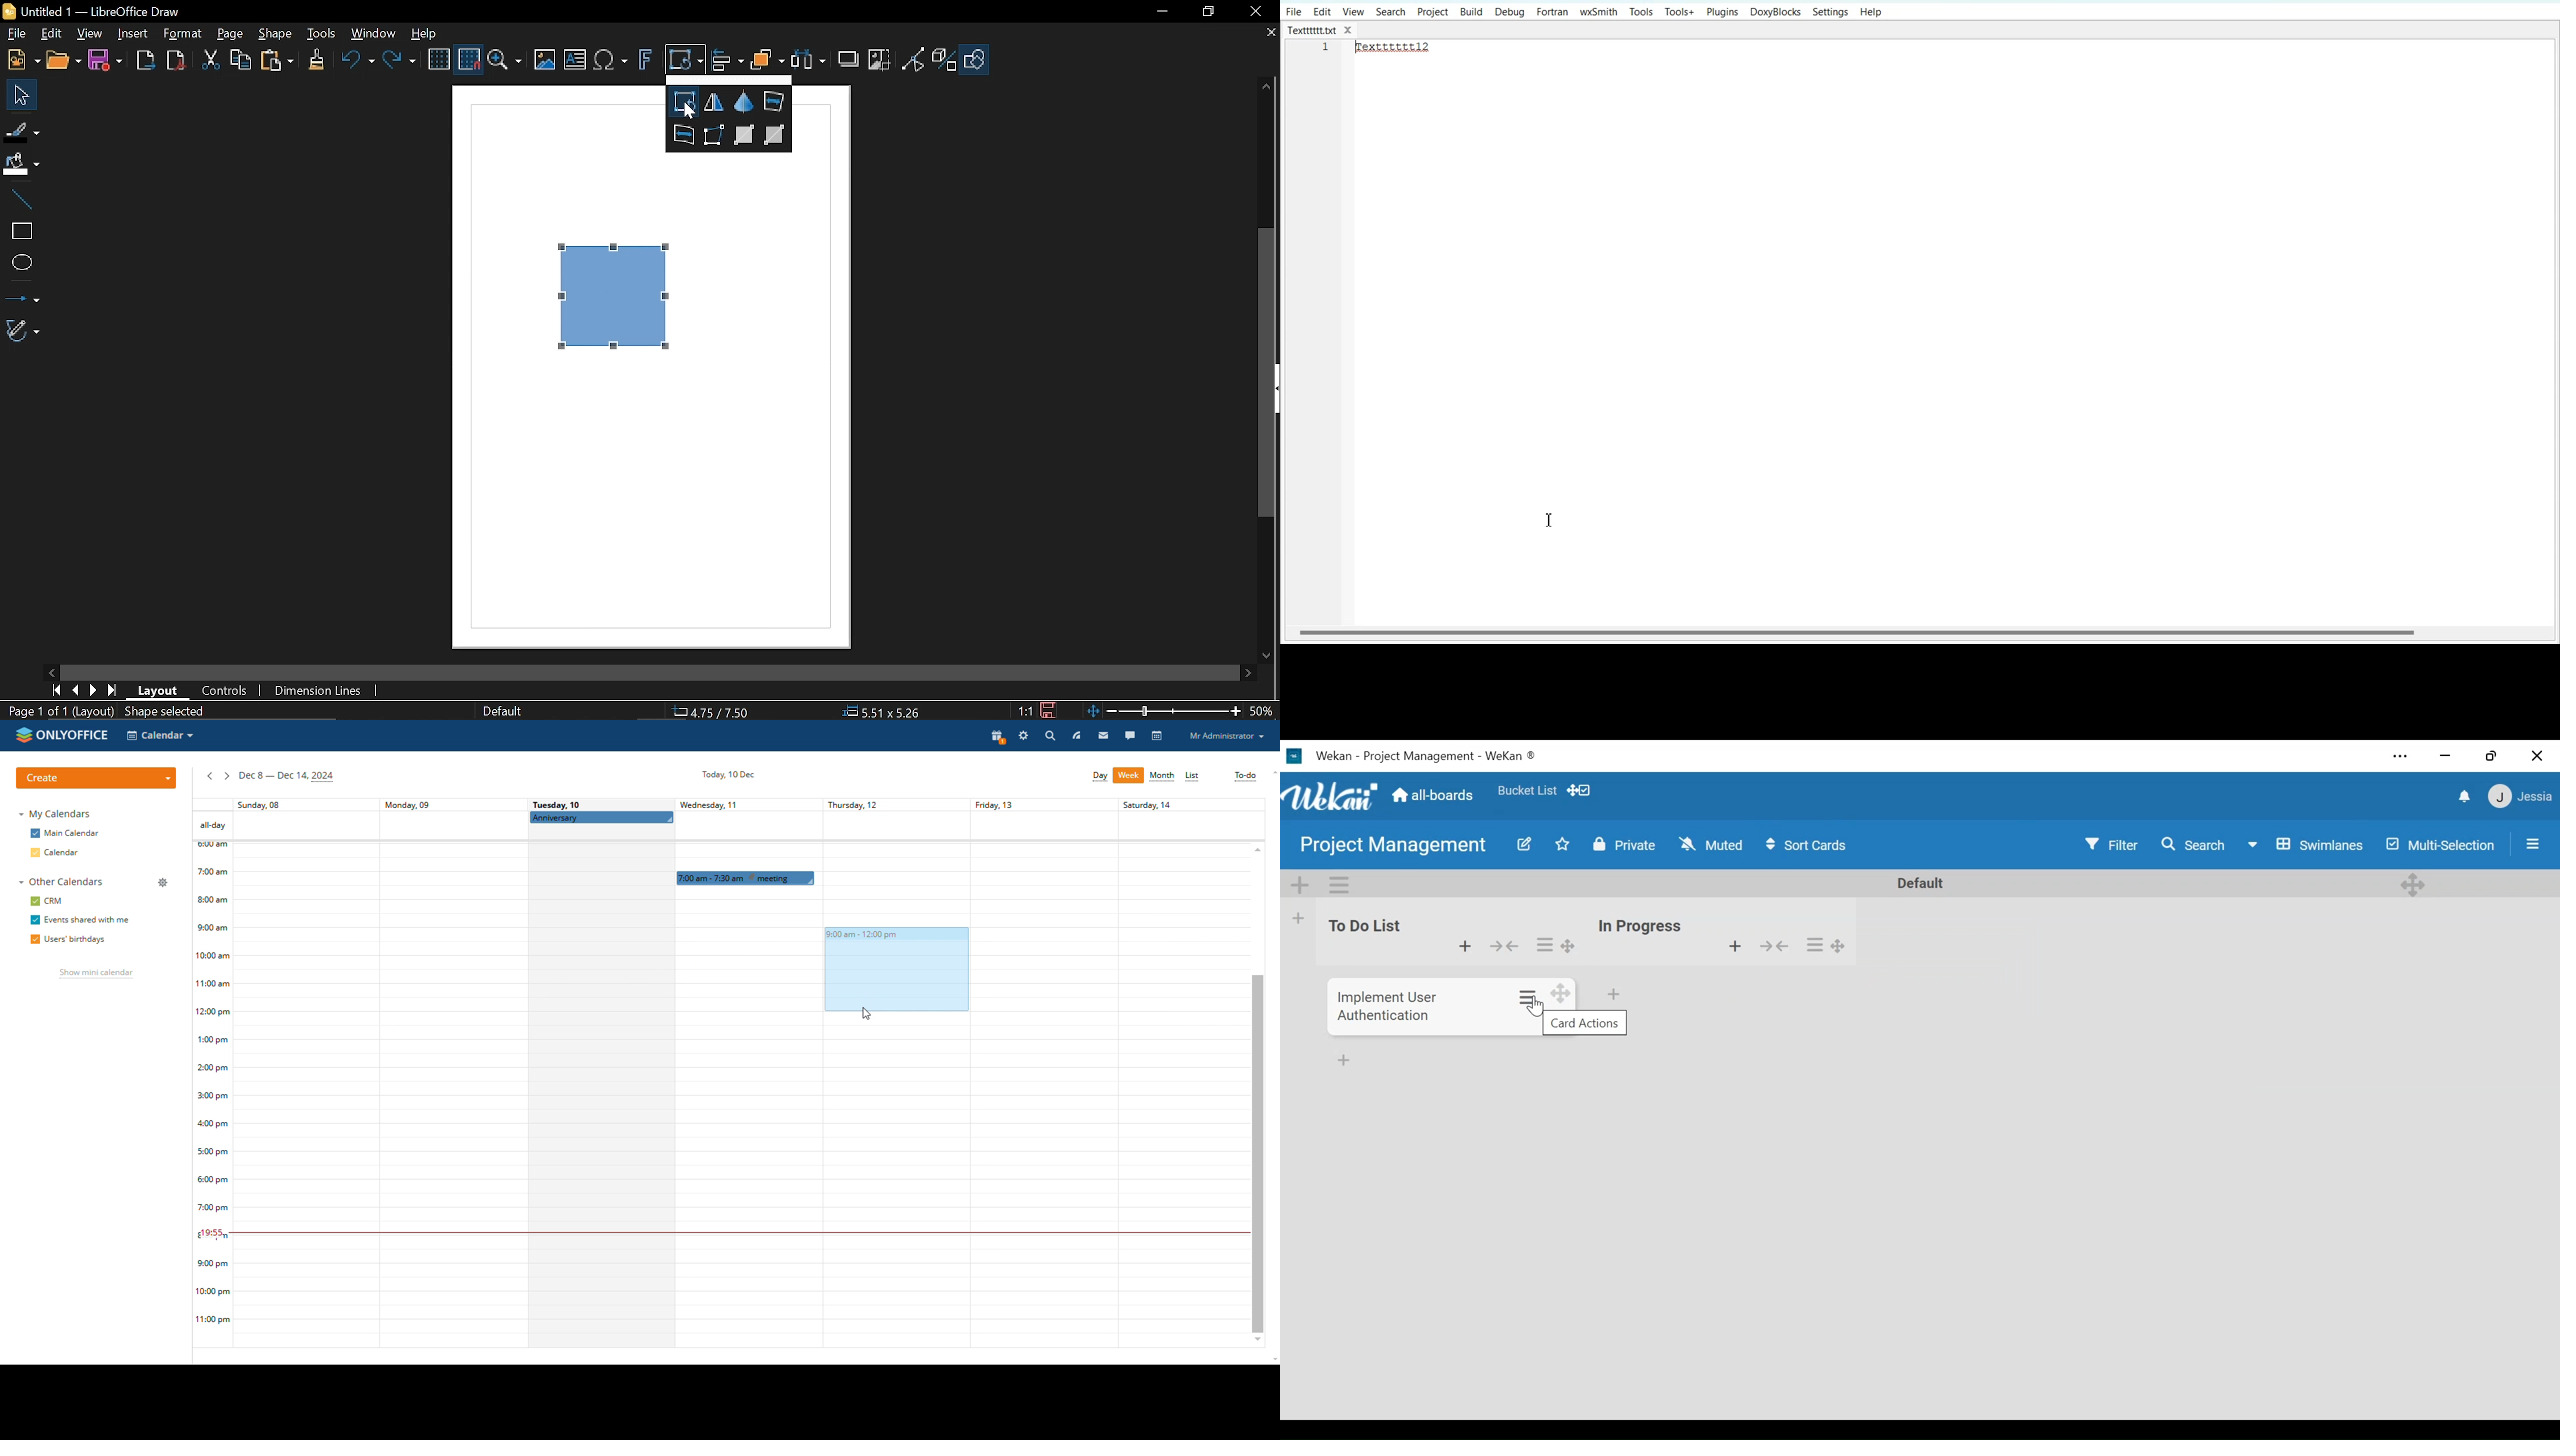 The image size is (2576, 1456). What do you see at coordinates (1623, 845) in the screenshot?
I see `Change Visibility` at bounding box center [1623, 845].